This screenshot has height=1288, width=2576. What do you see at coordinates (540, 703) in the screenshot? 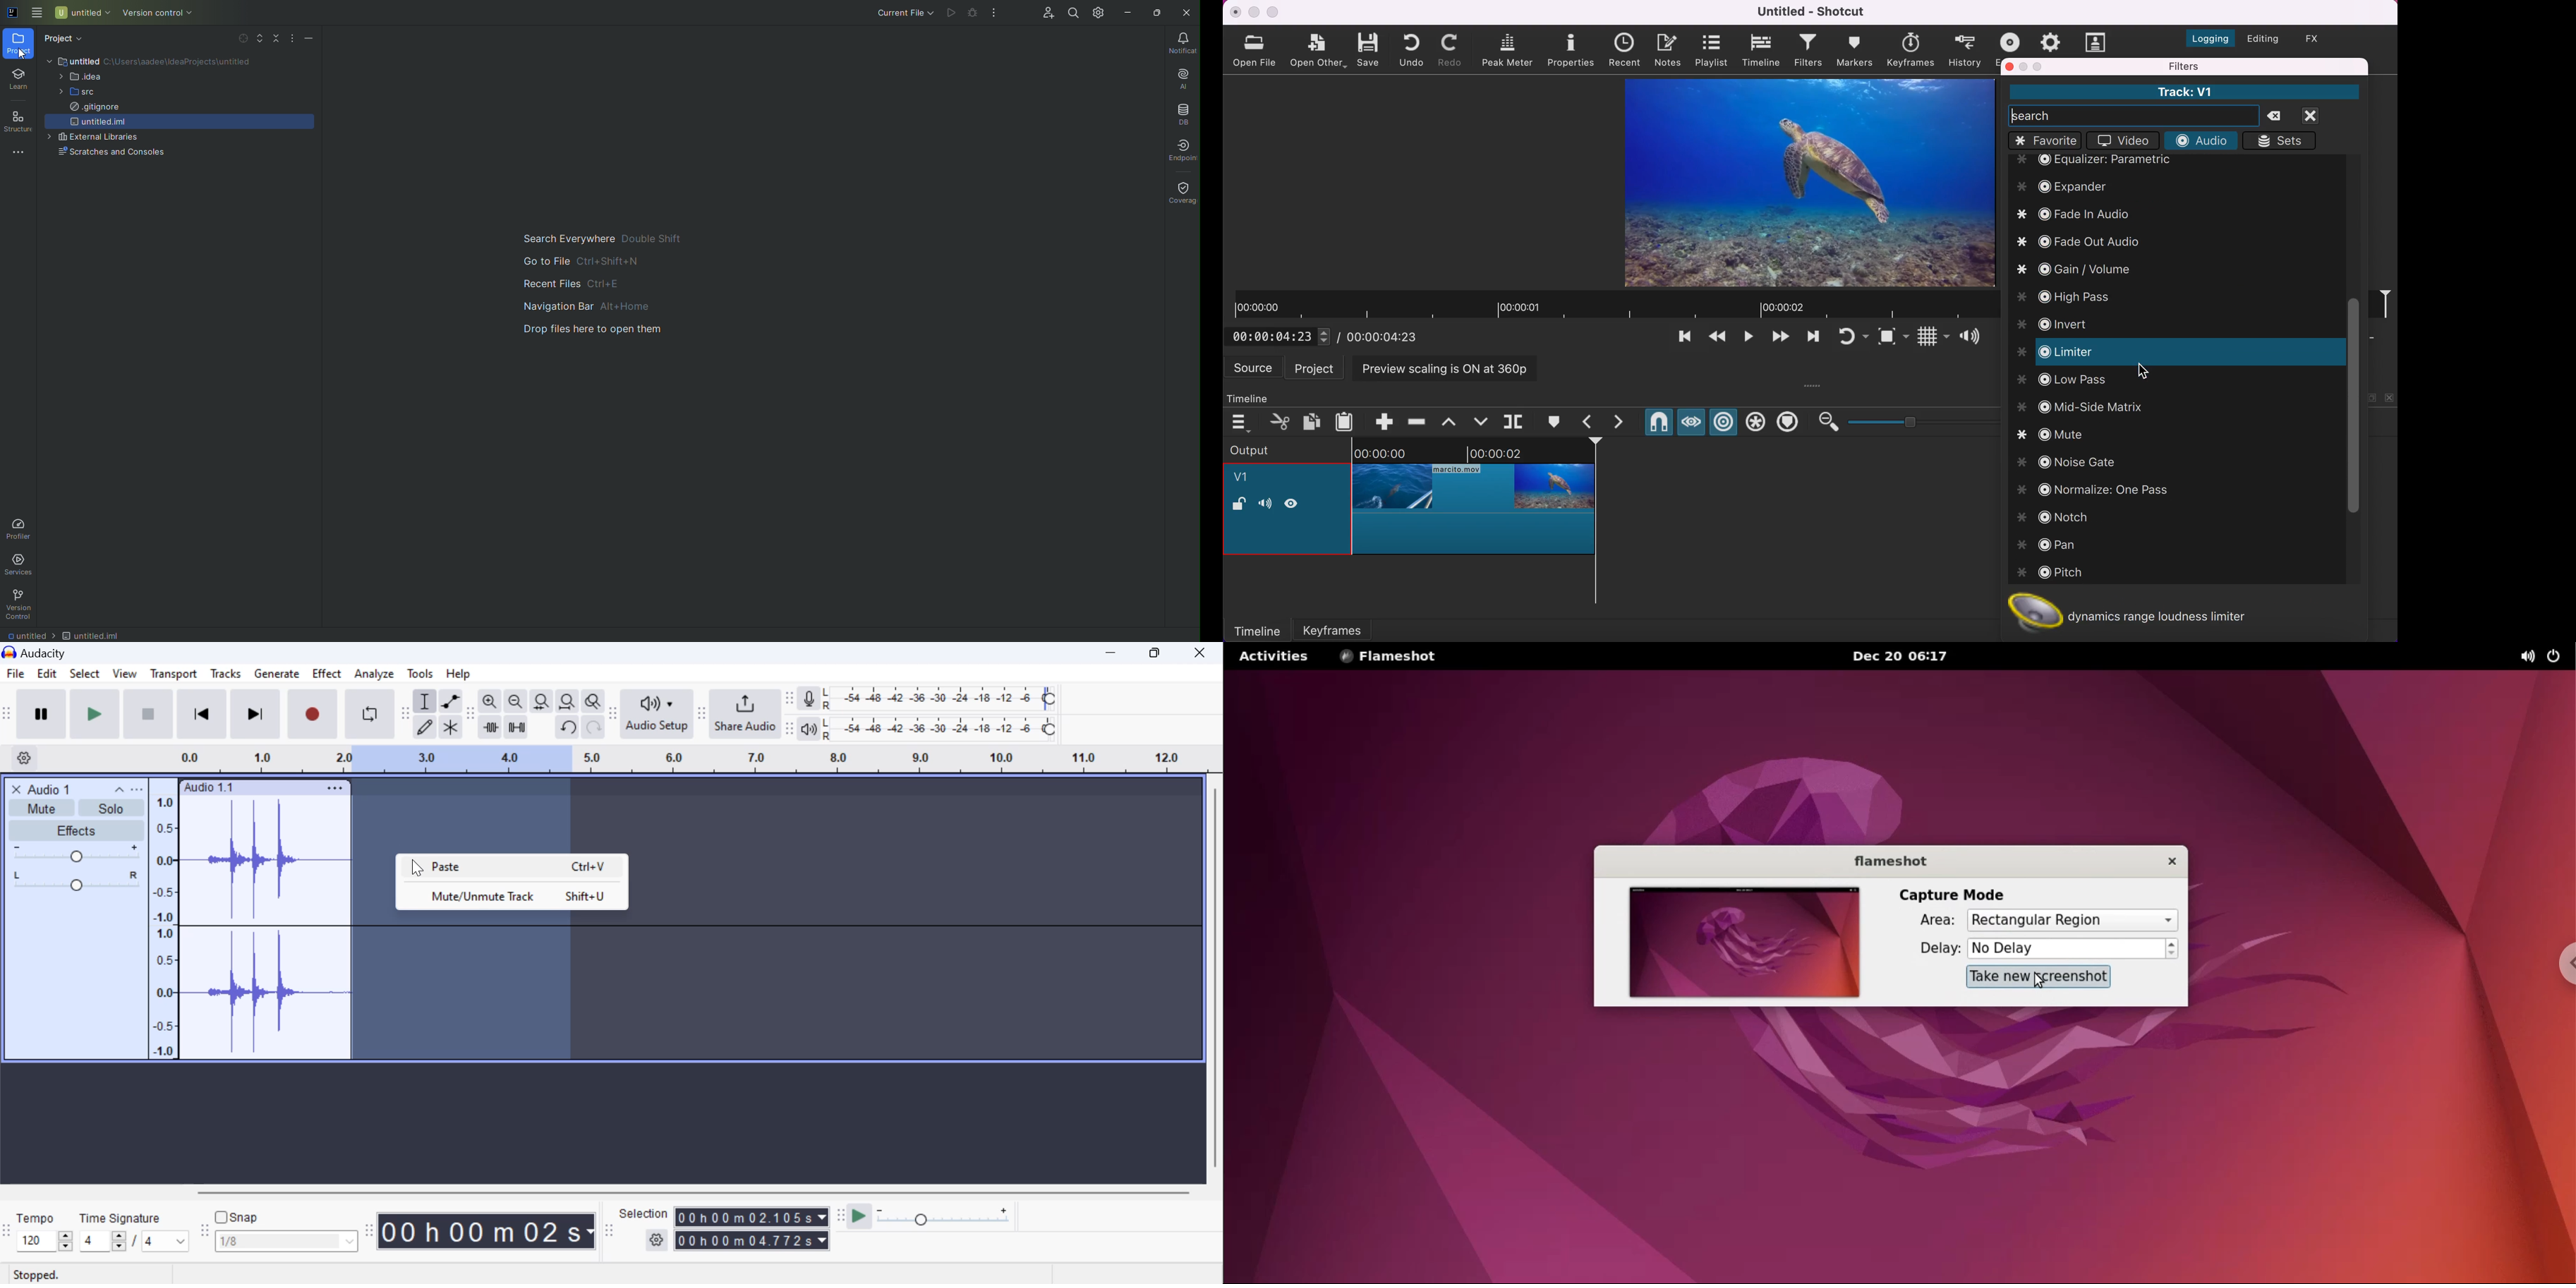
I see `fit selection to width` at bounding box center [540, 703].